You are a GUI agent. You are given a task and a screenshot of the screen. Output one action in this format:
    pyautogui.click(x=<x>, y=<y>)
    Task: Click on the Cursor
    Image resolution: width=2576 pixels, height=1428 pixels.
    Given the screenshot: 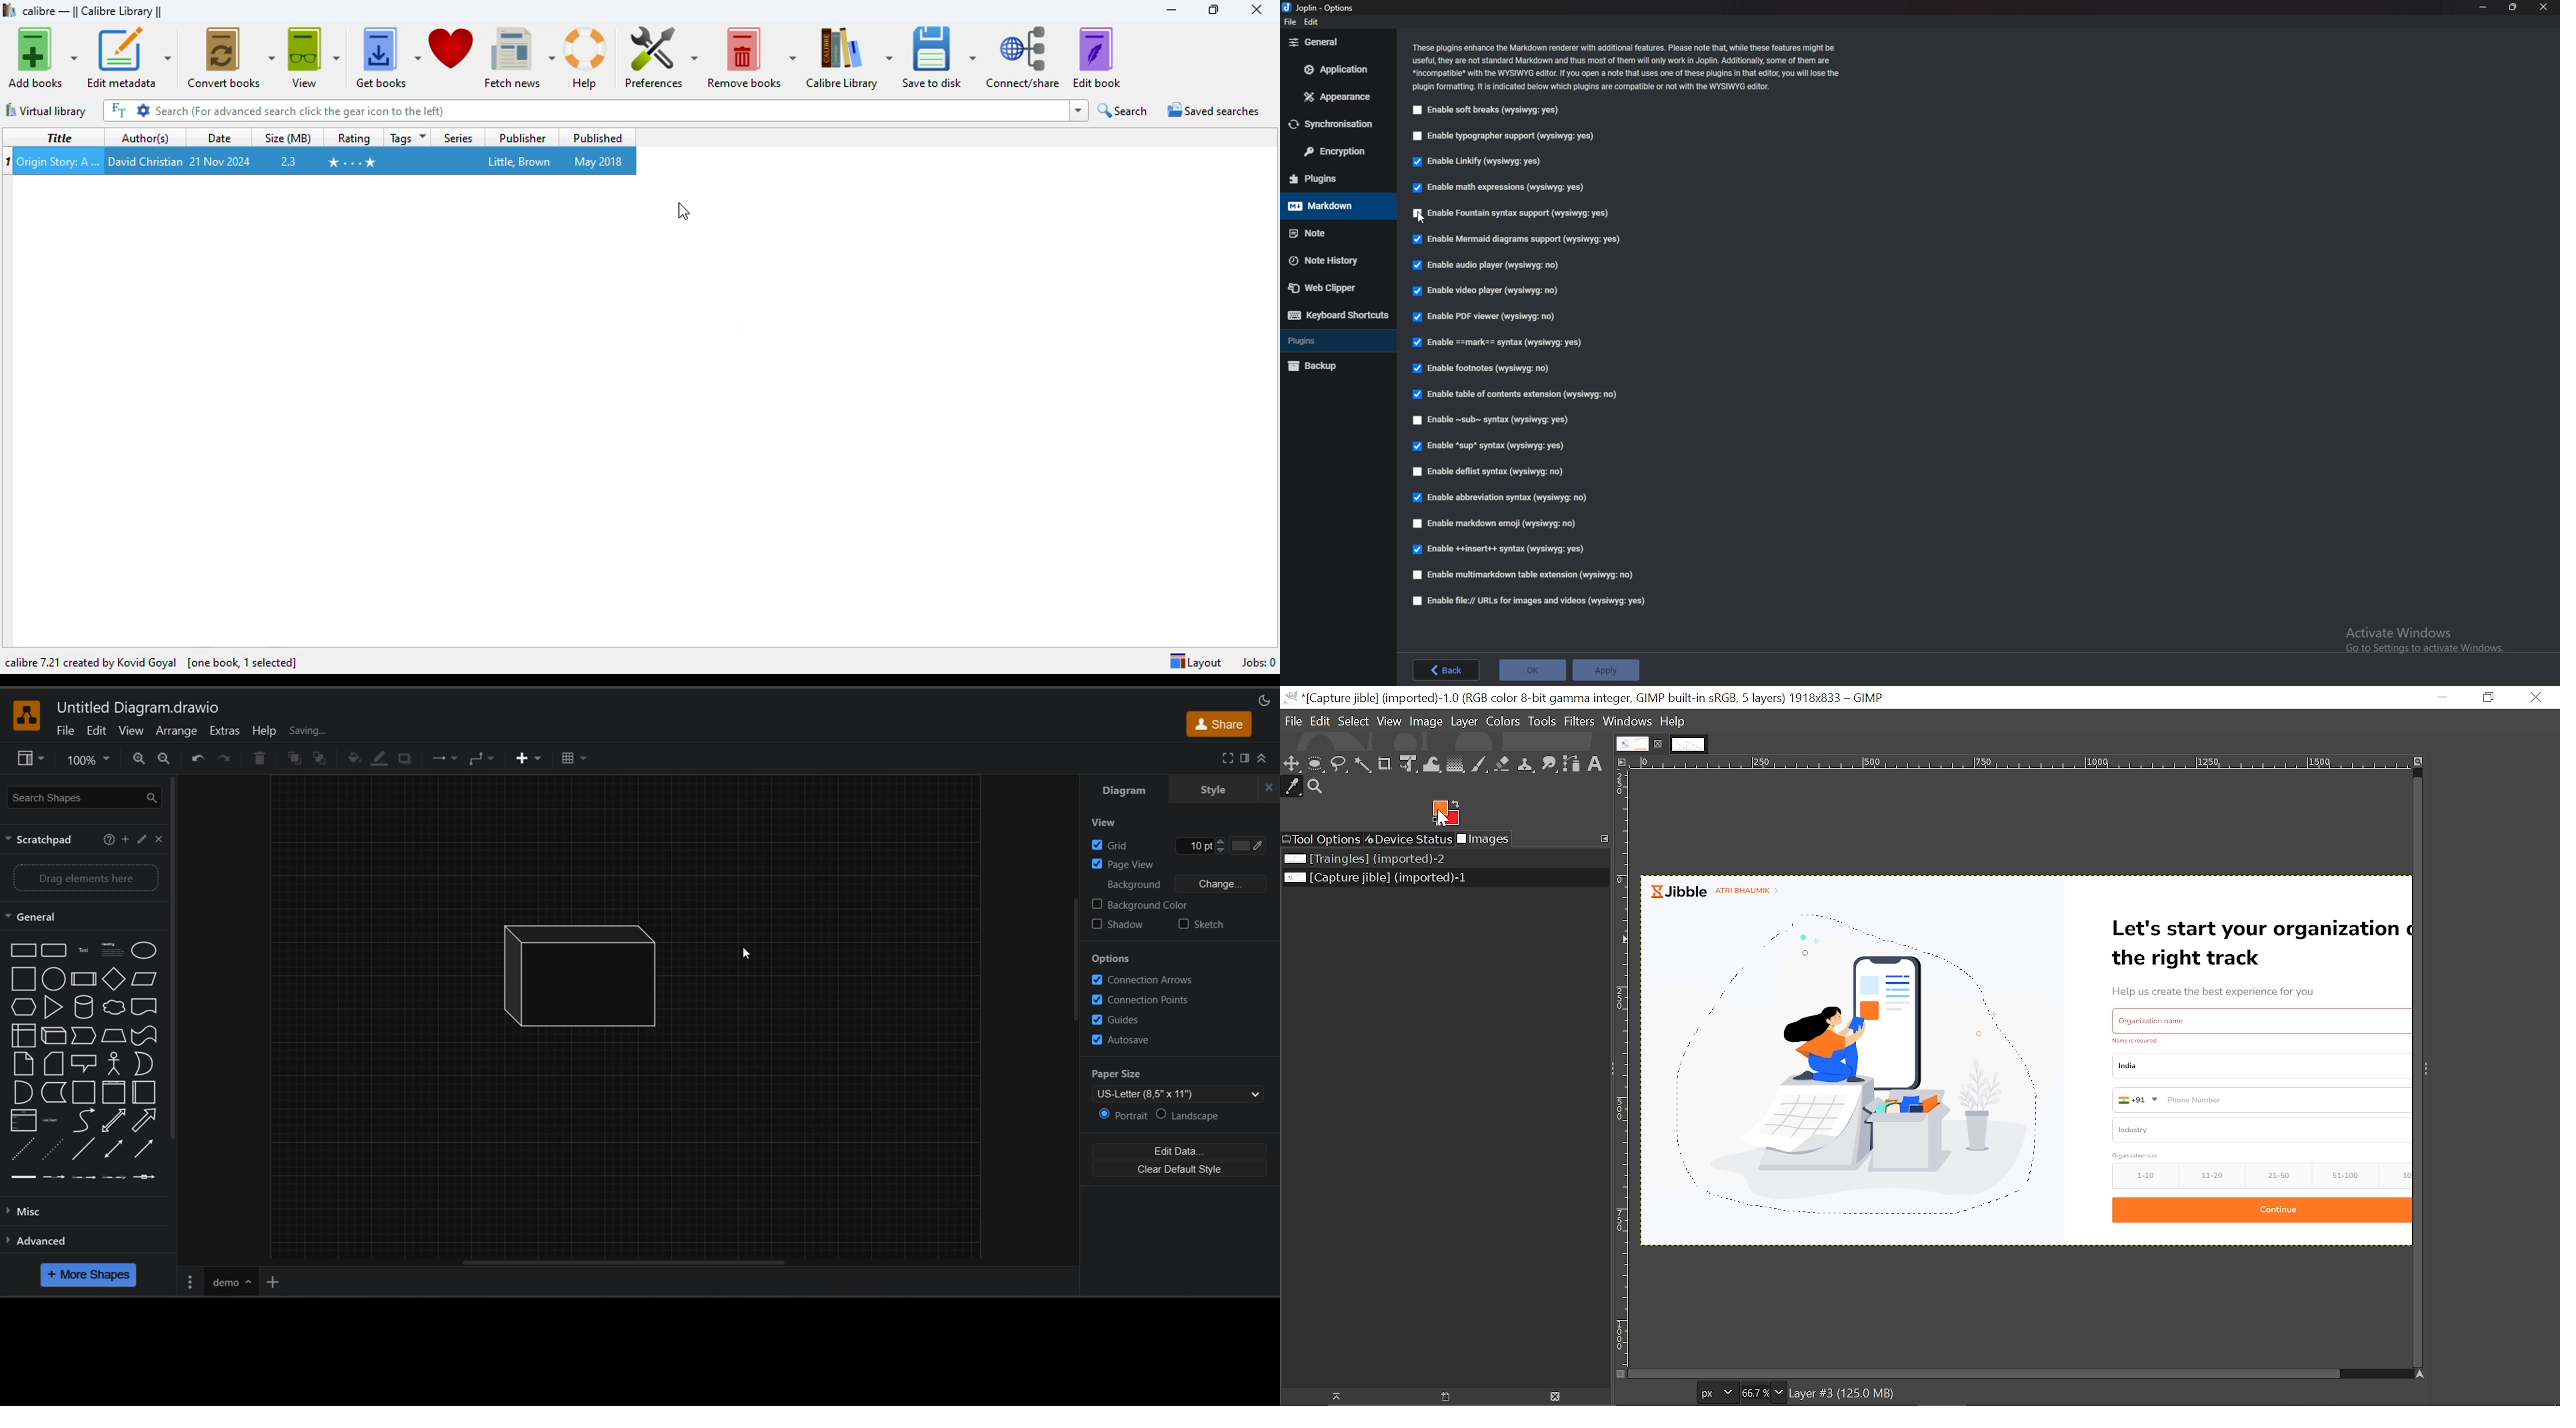 What is the action you would take?
    pyautogui.click(x=744, y=955)
    